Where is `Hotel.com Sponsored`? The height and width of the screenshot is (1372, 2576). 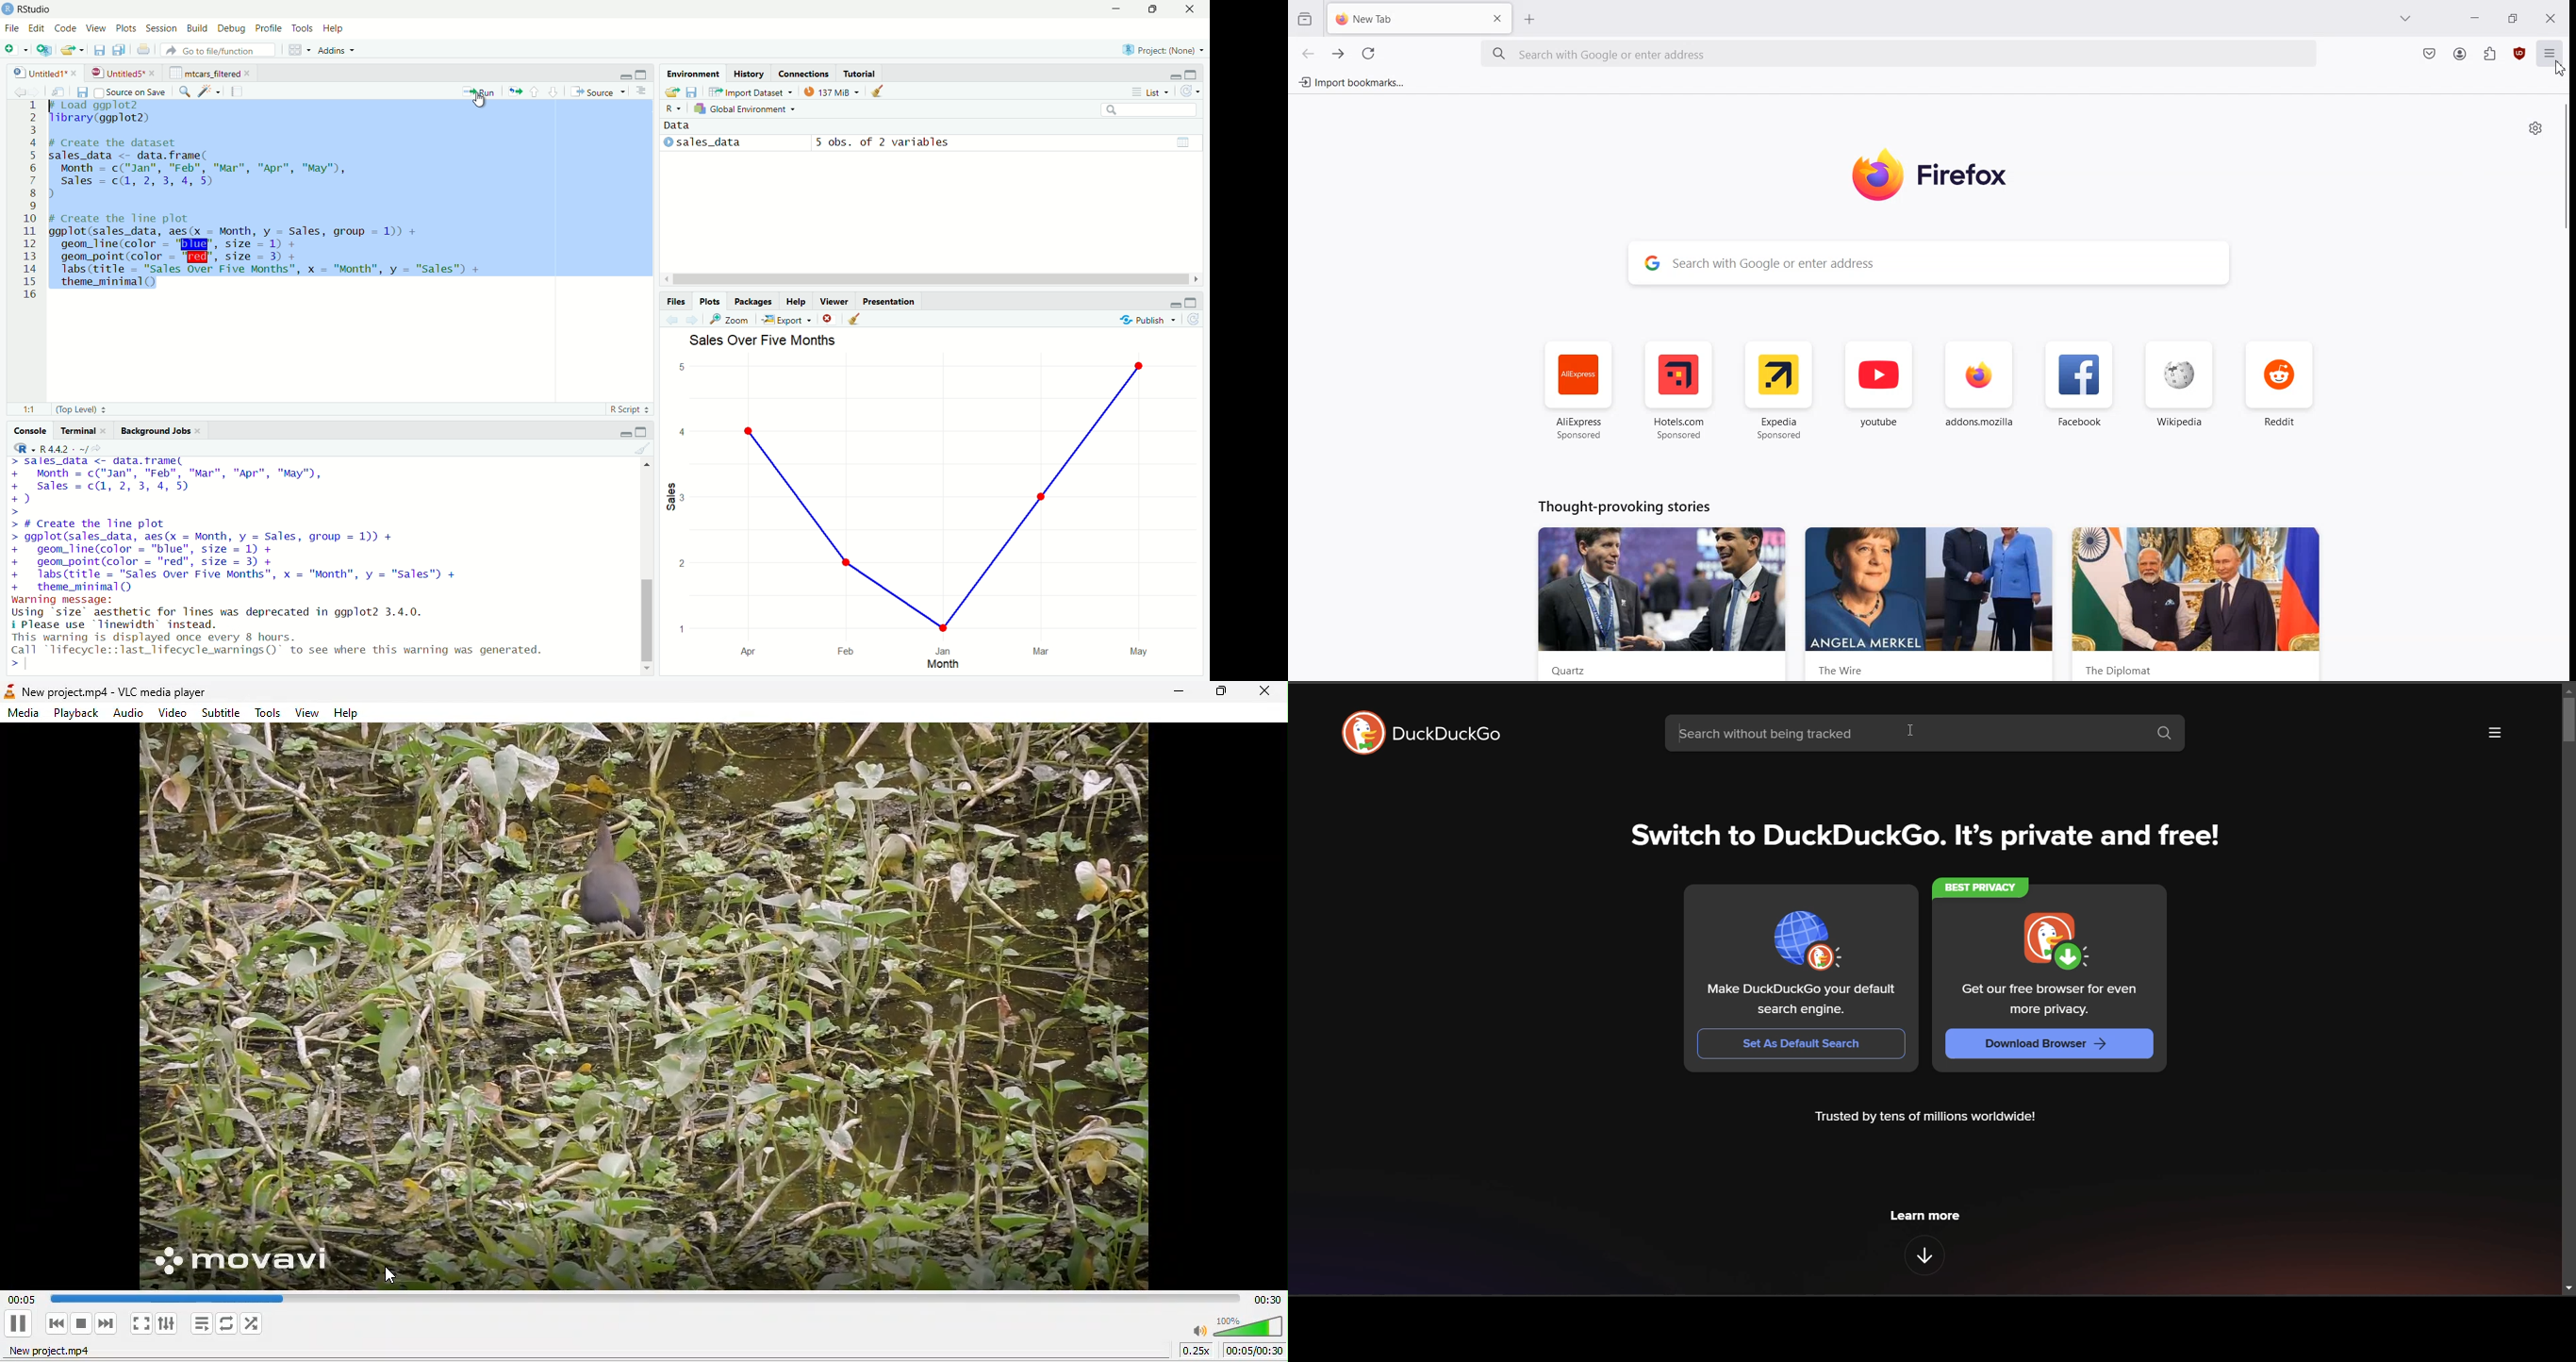
Hotel.com Sponsored is located at coordinates (1682, 390).